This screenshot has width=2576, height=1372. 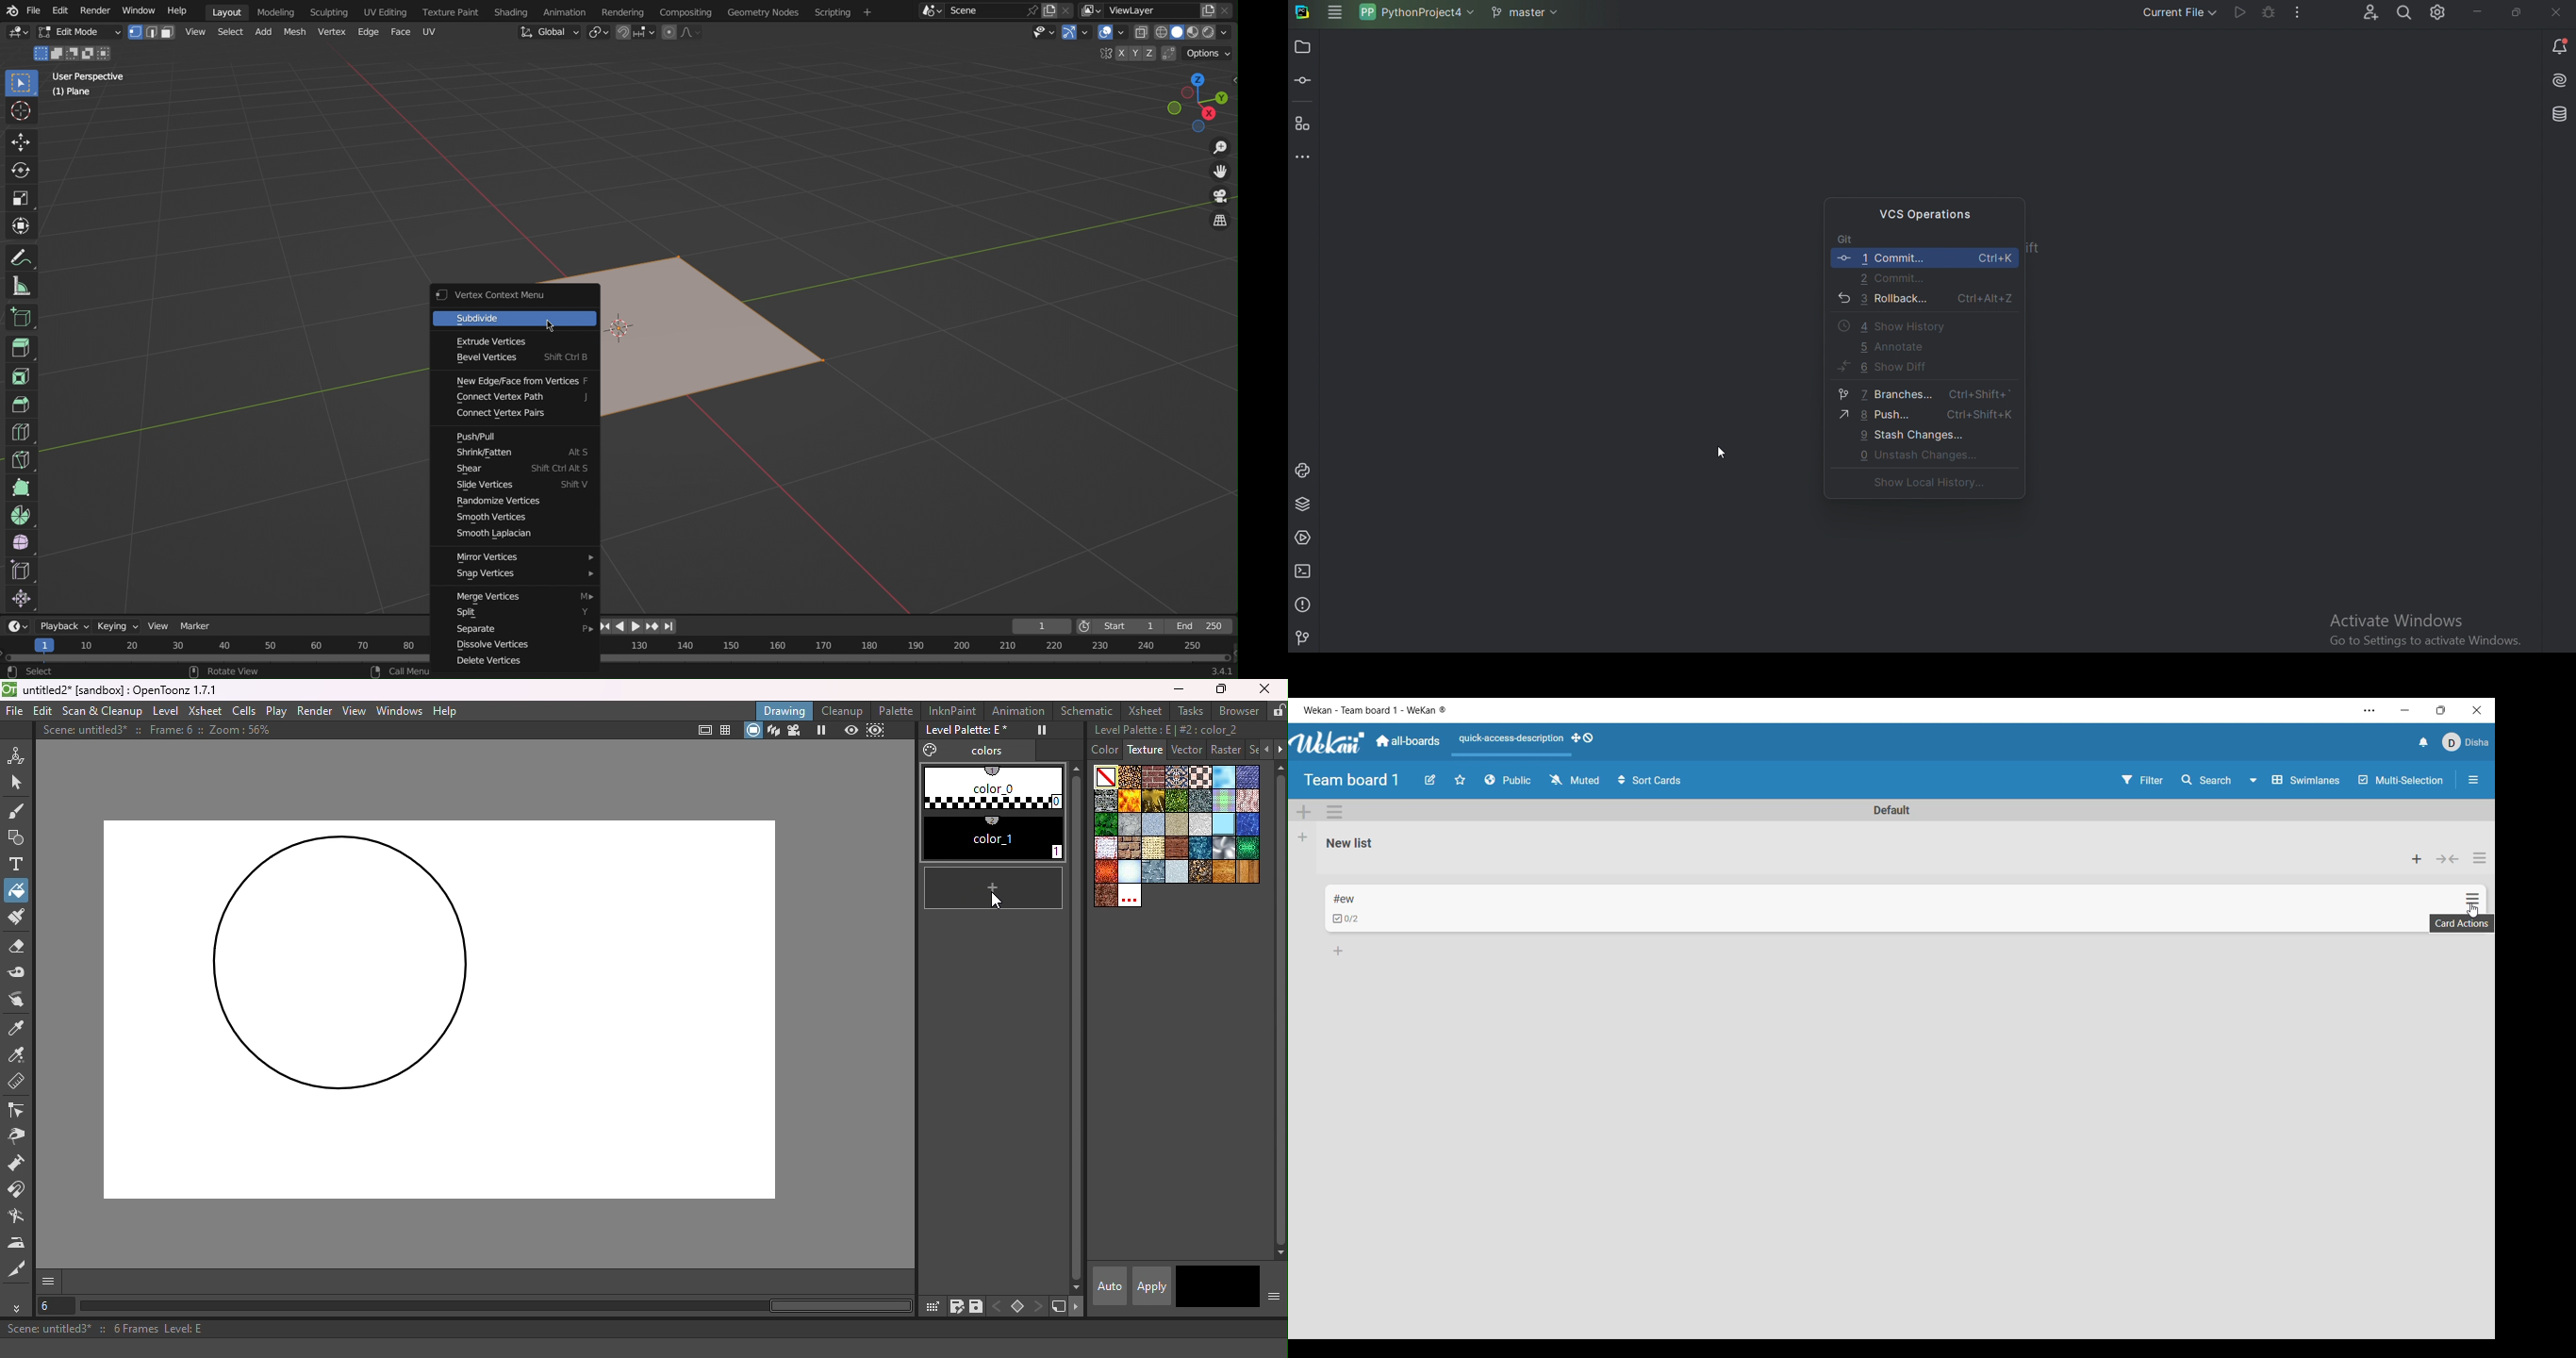 I want to click on Knife, so click(x=21, y=459).